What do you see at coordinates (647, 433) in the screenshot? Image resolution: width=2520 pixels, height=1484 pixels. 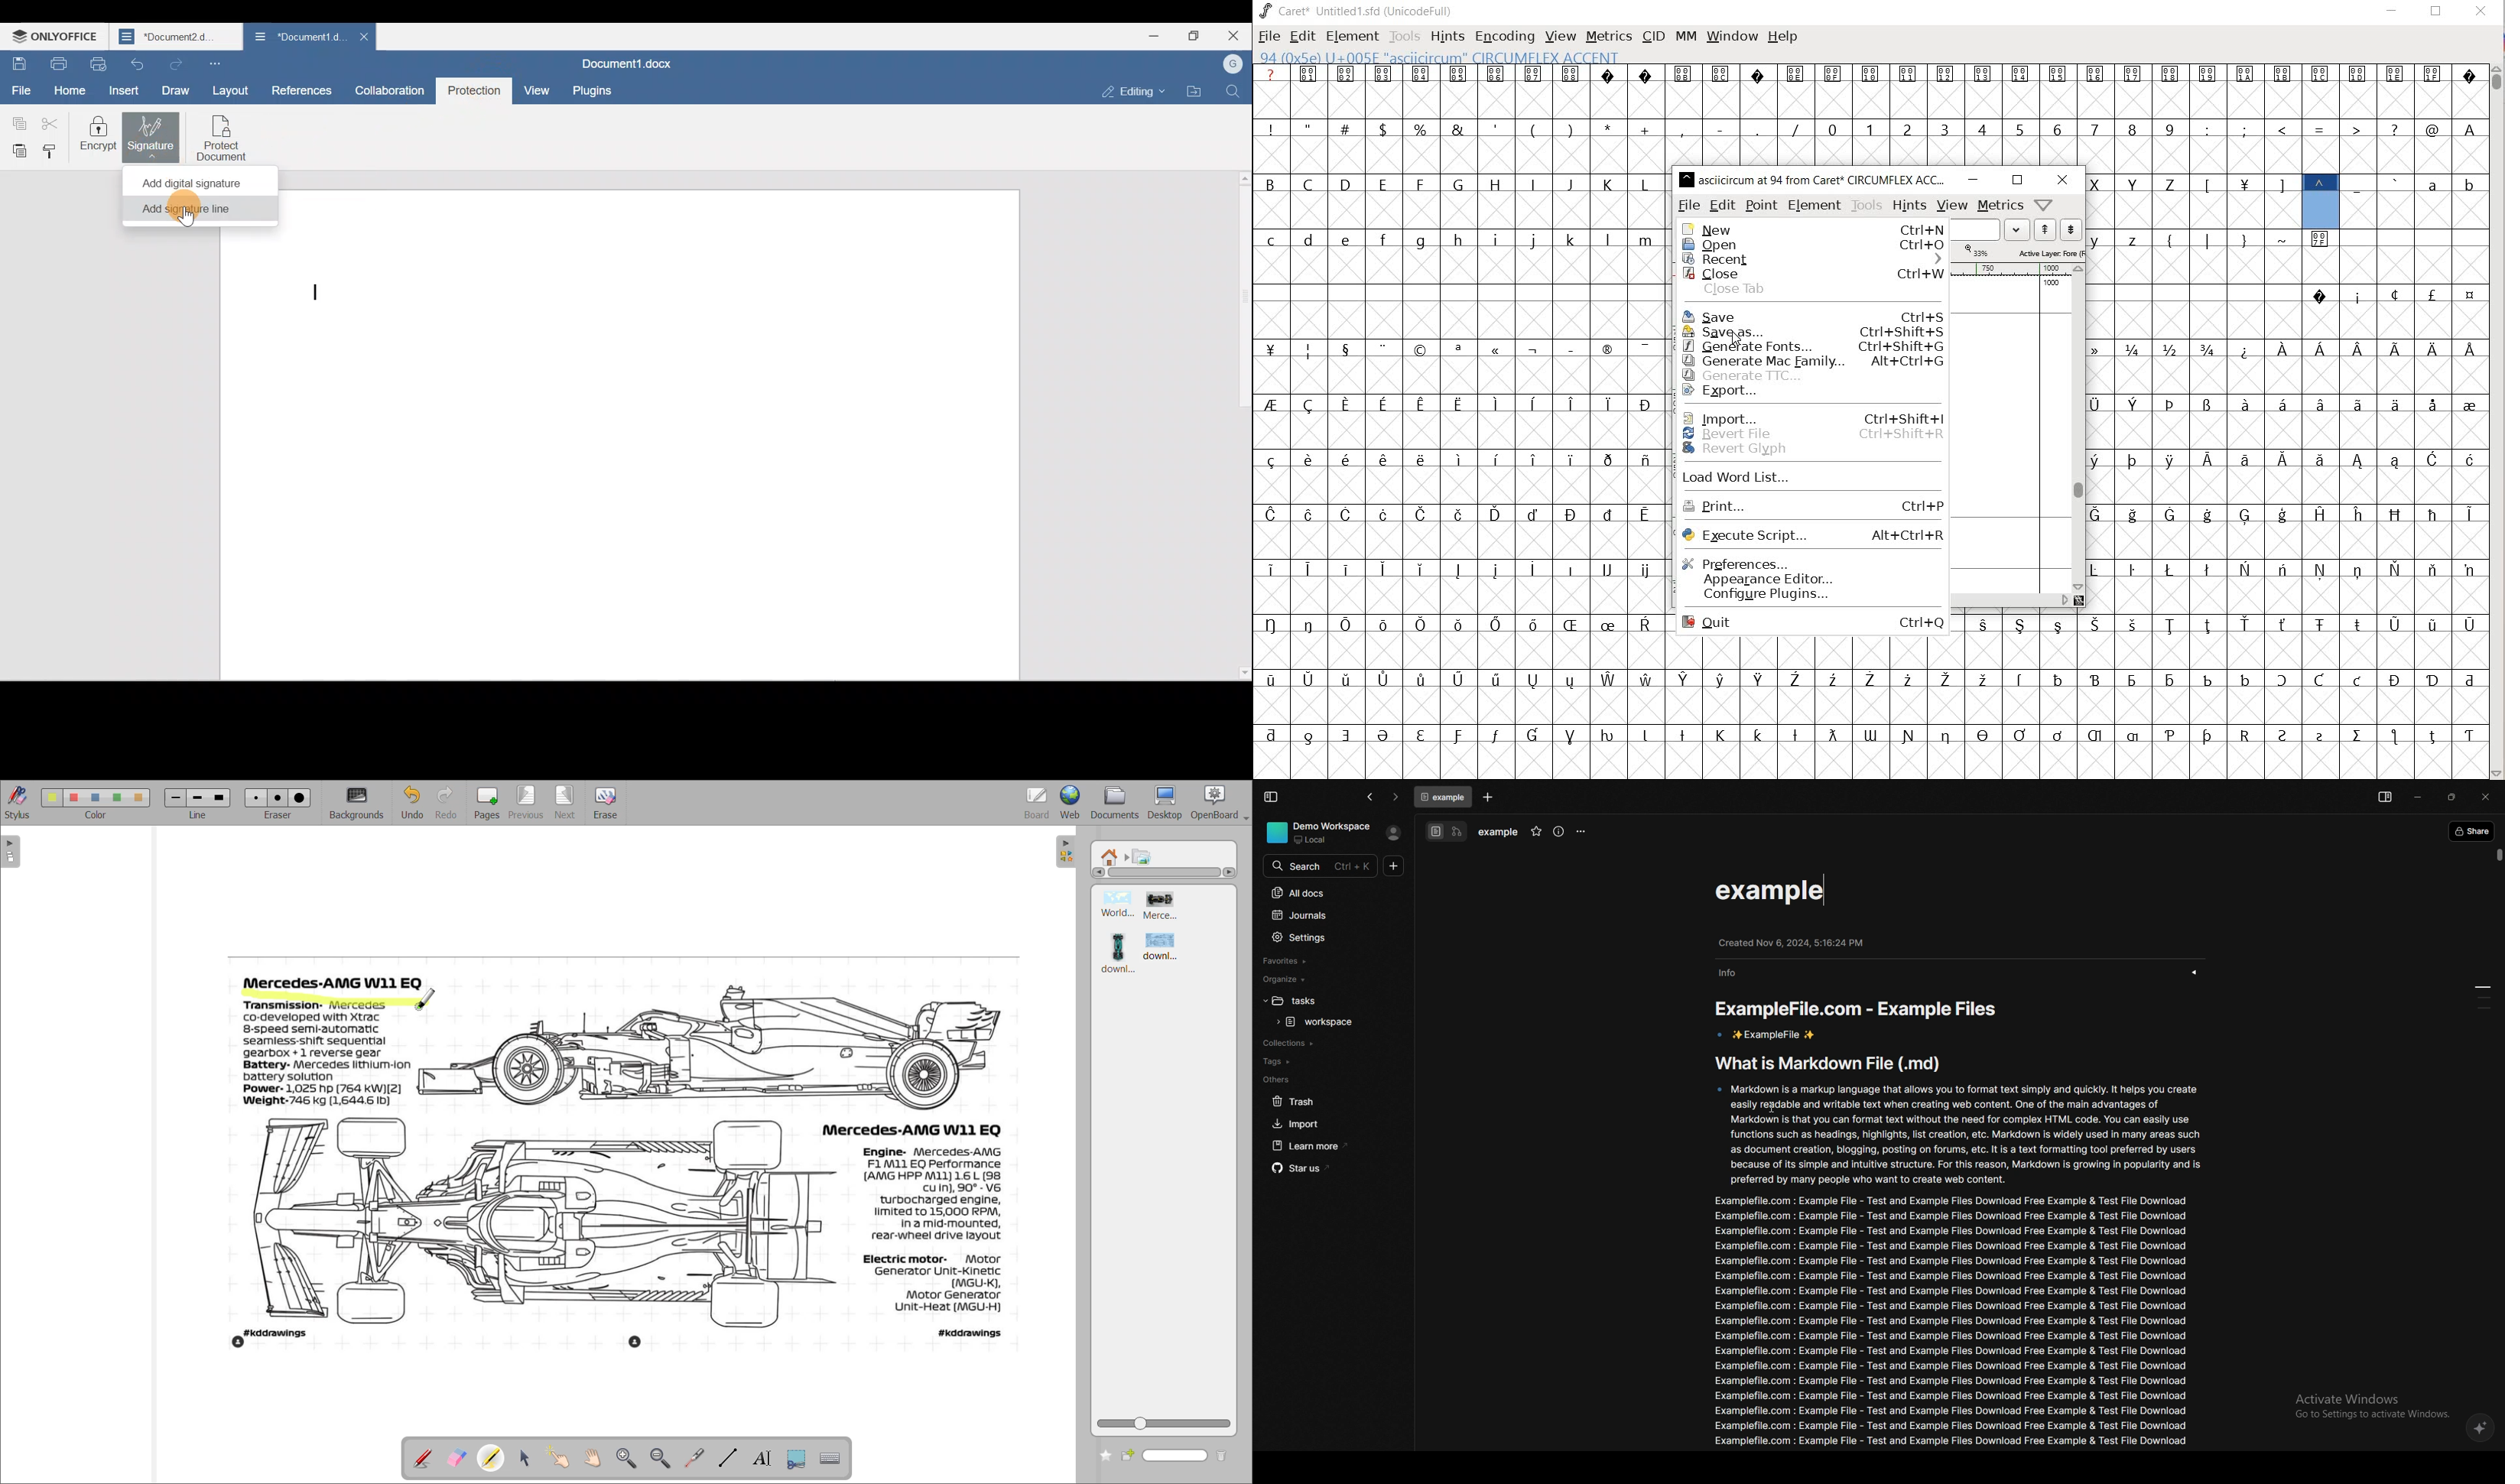 I see `Working area` at bounding box center [647, 433].